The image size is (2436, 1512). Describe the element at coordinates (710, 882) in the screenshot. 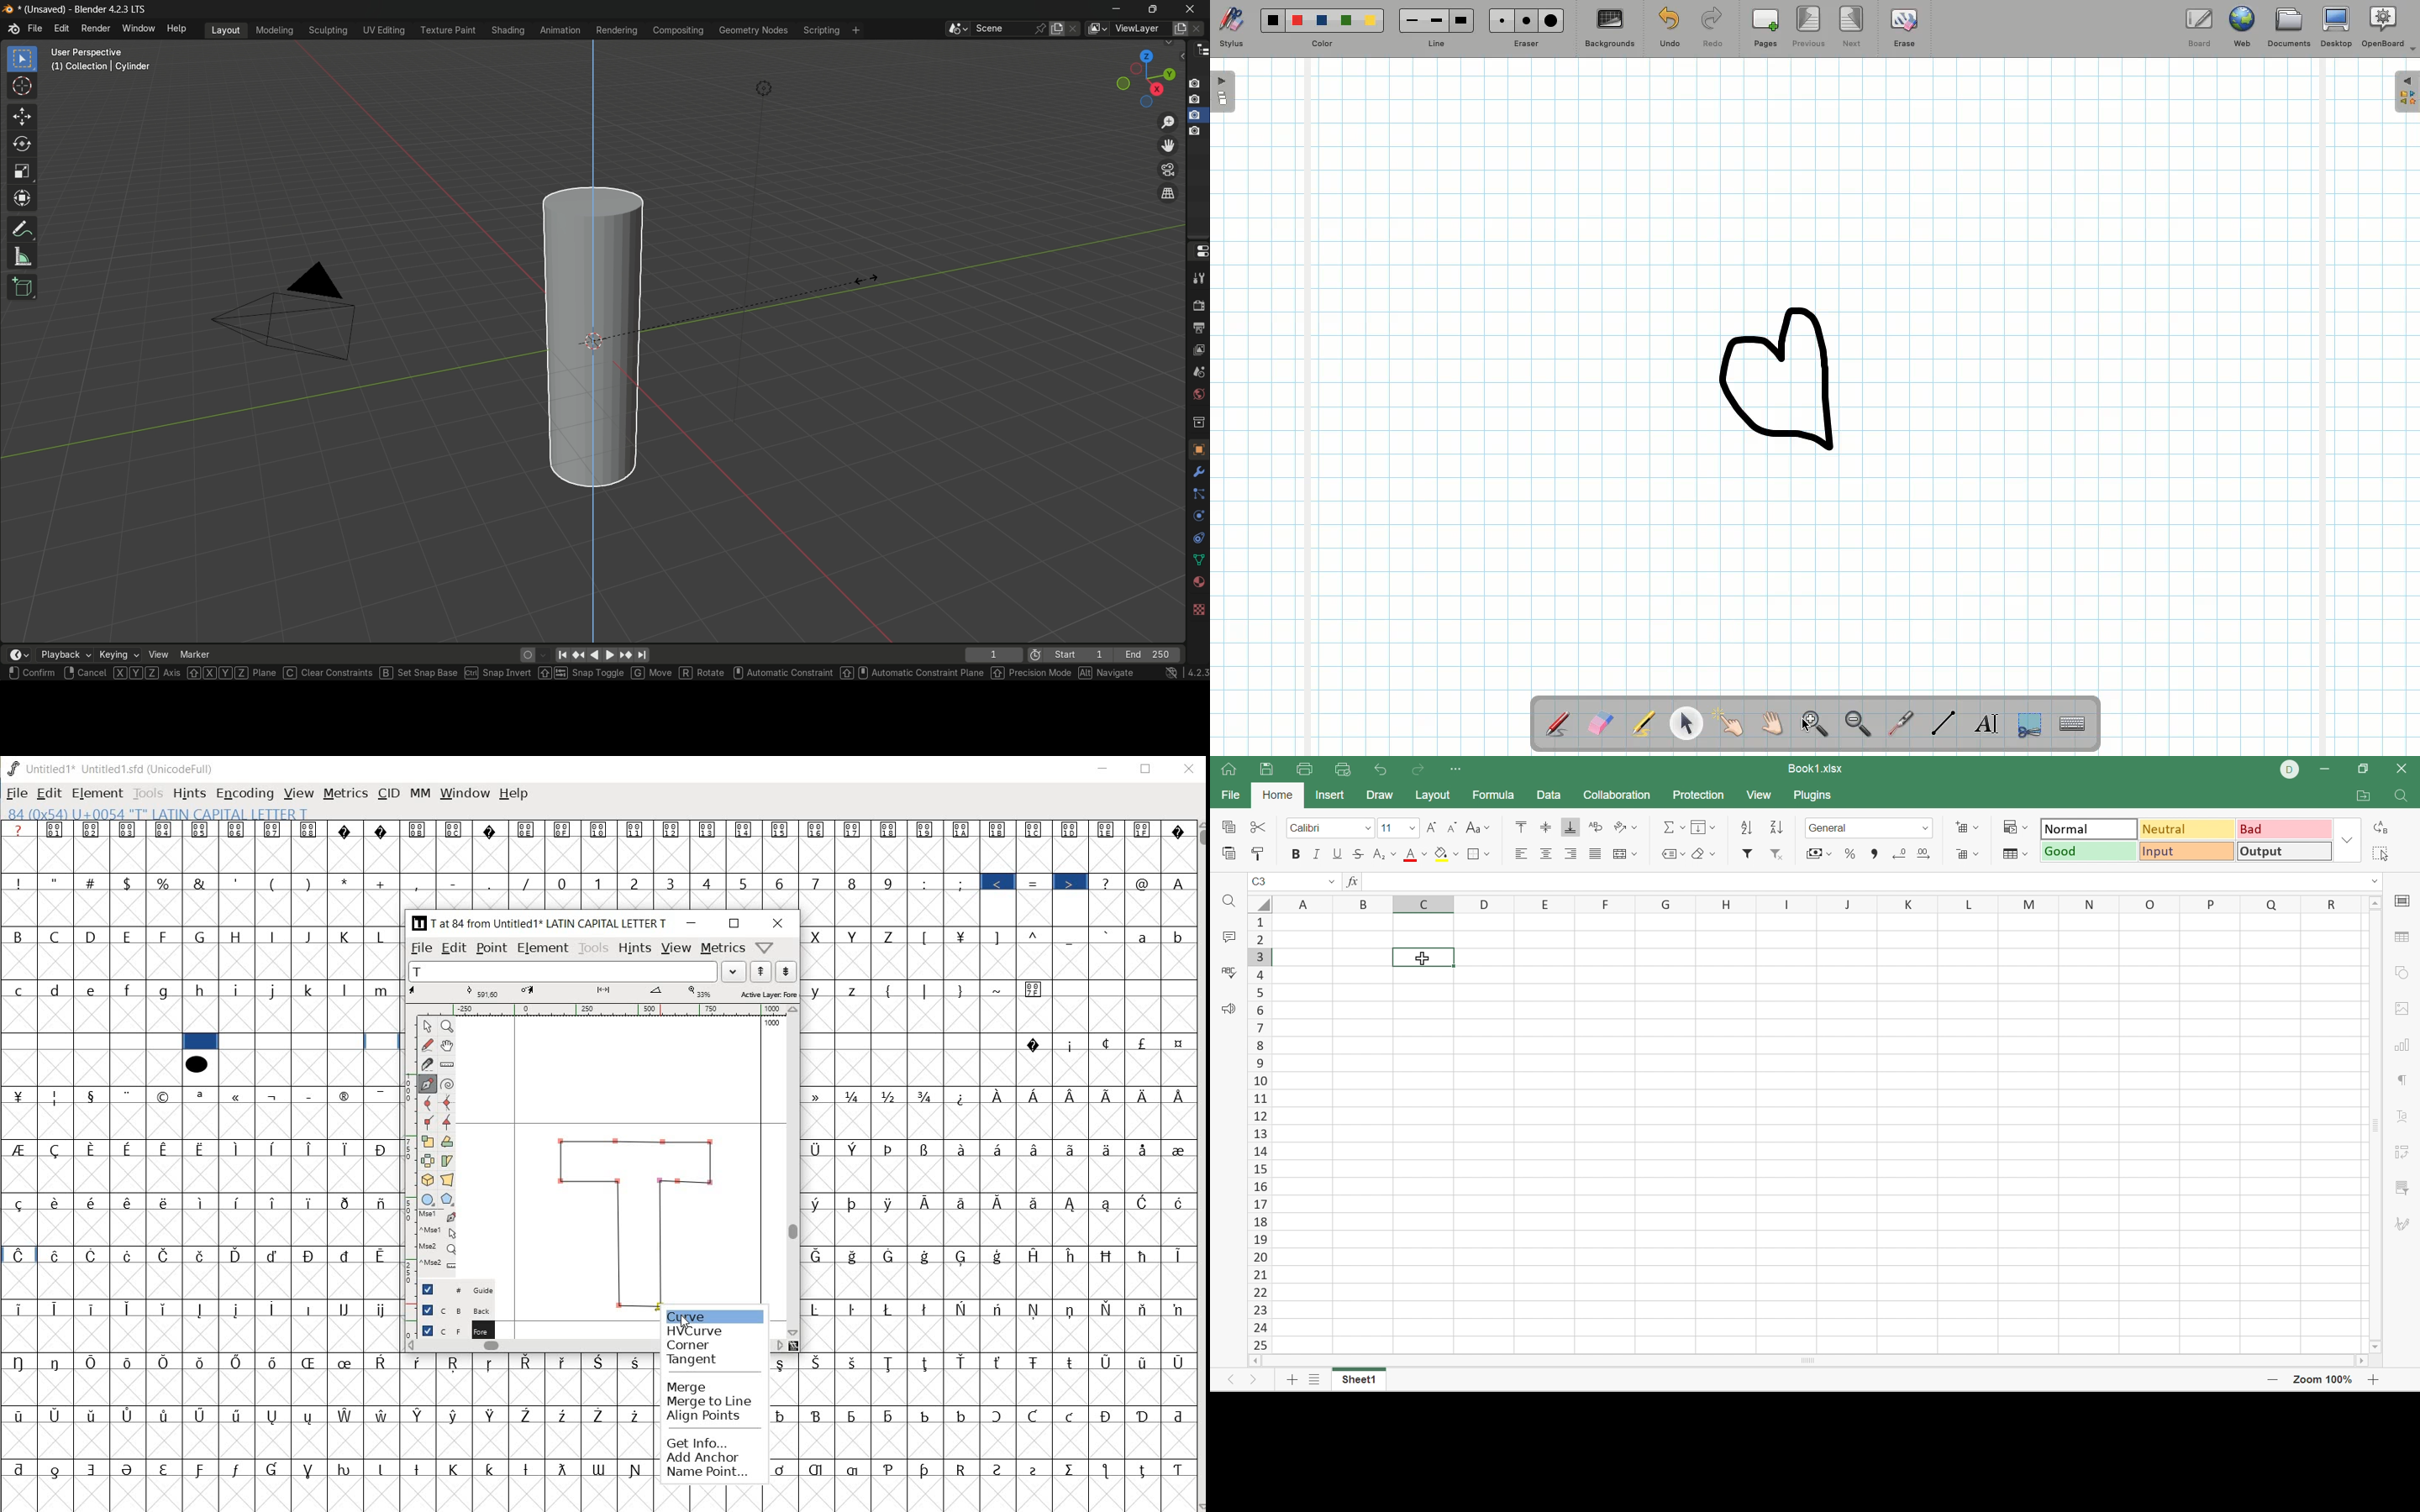

I see `4` at that location.